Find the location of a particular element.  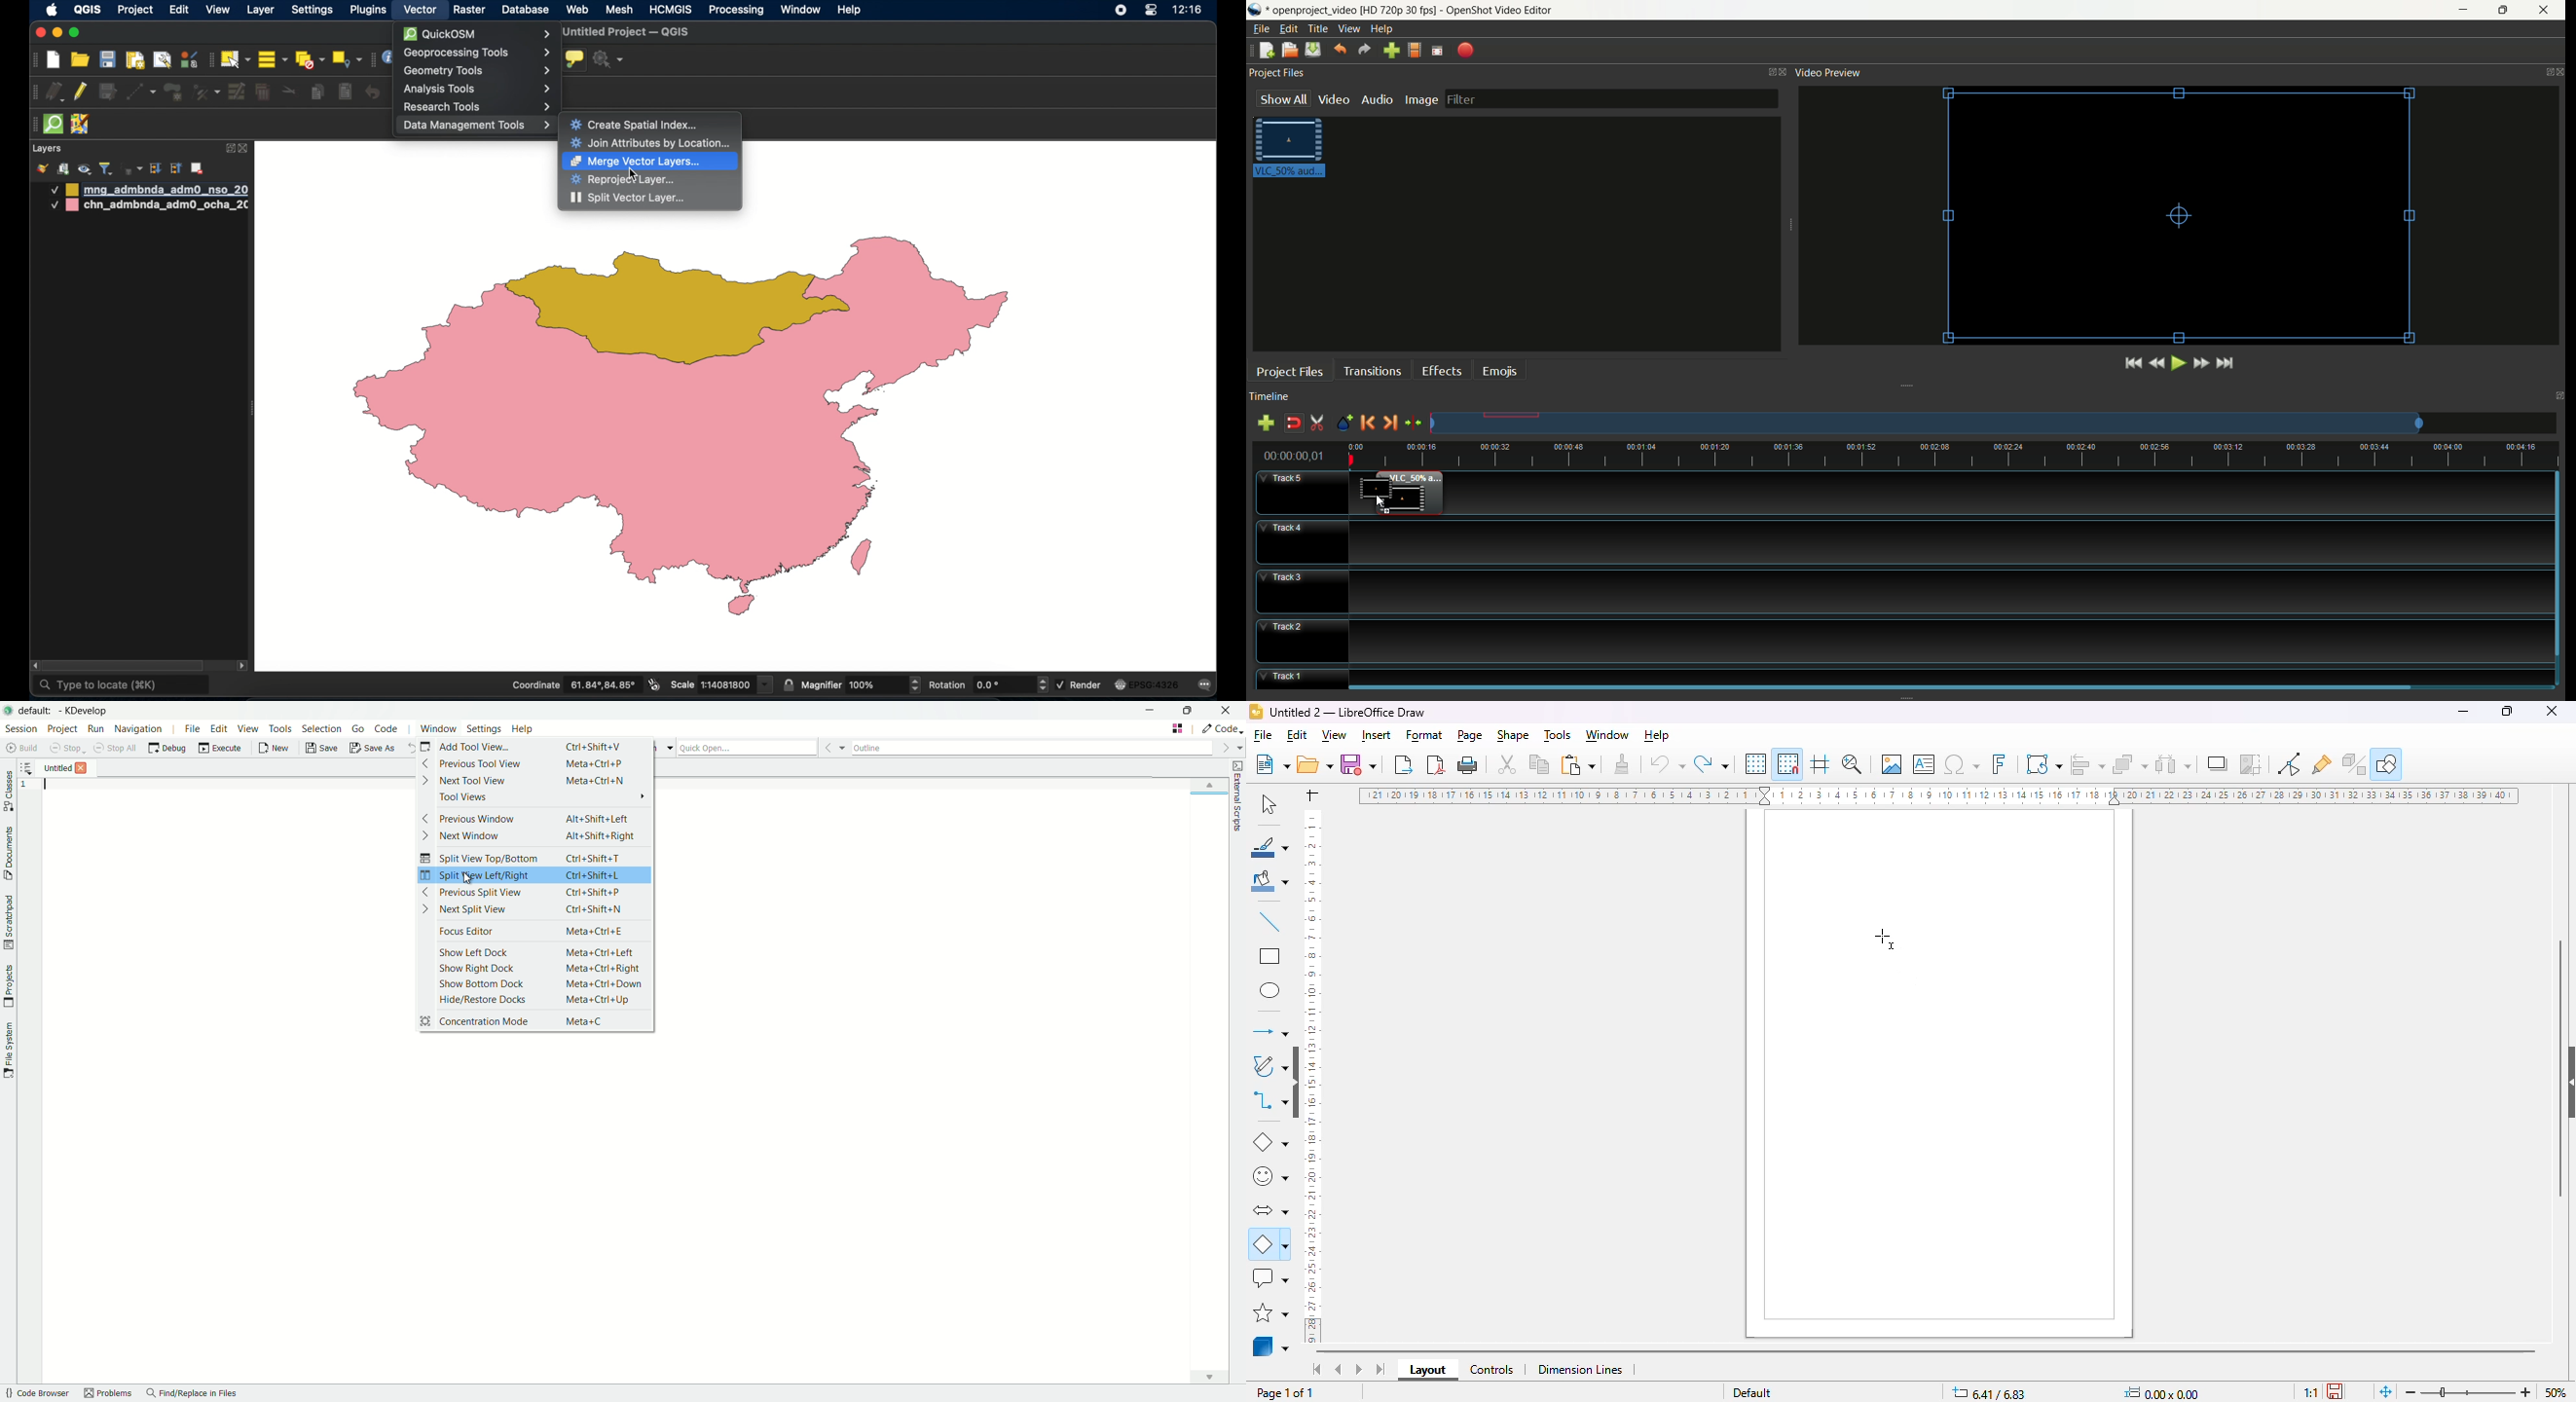

time is located at coordinates (1295, 456).